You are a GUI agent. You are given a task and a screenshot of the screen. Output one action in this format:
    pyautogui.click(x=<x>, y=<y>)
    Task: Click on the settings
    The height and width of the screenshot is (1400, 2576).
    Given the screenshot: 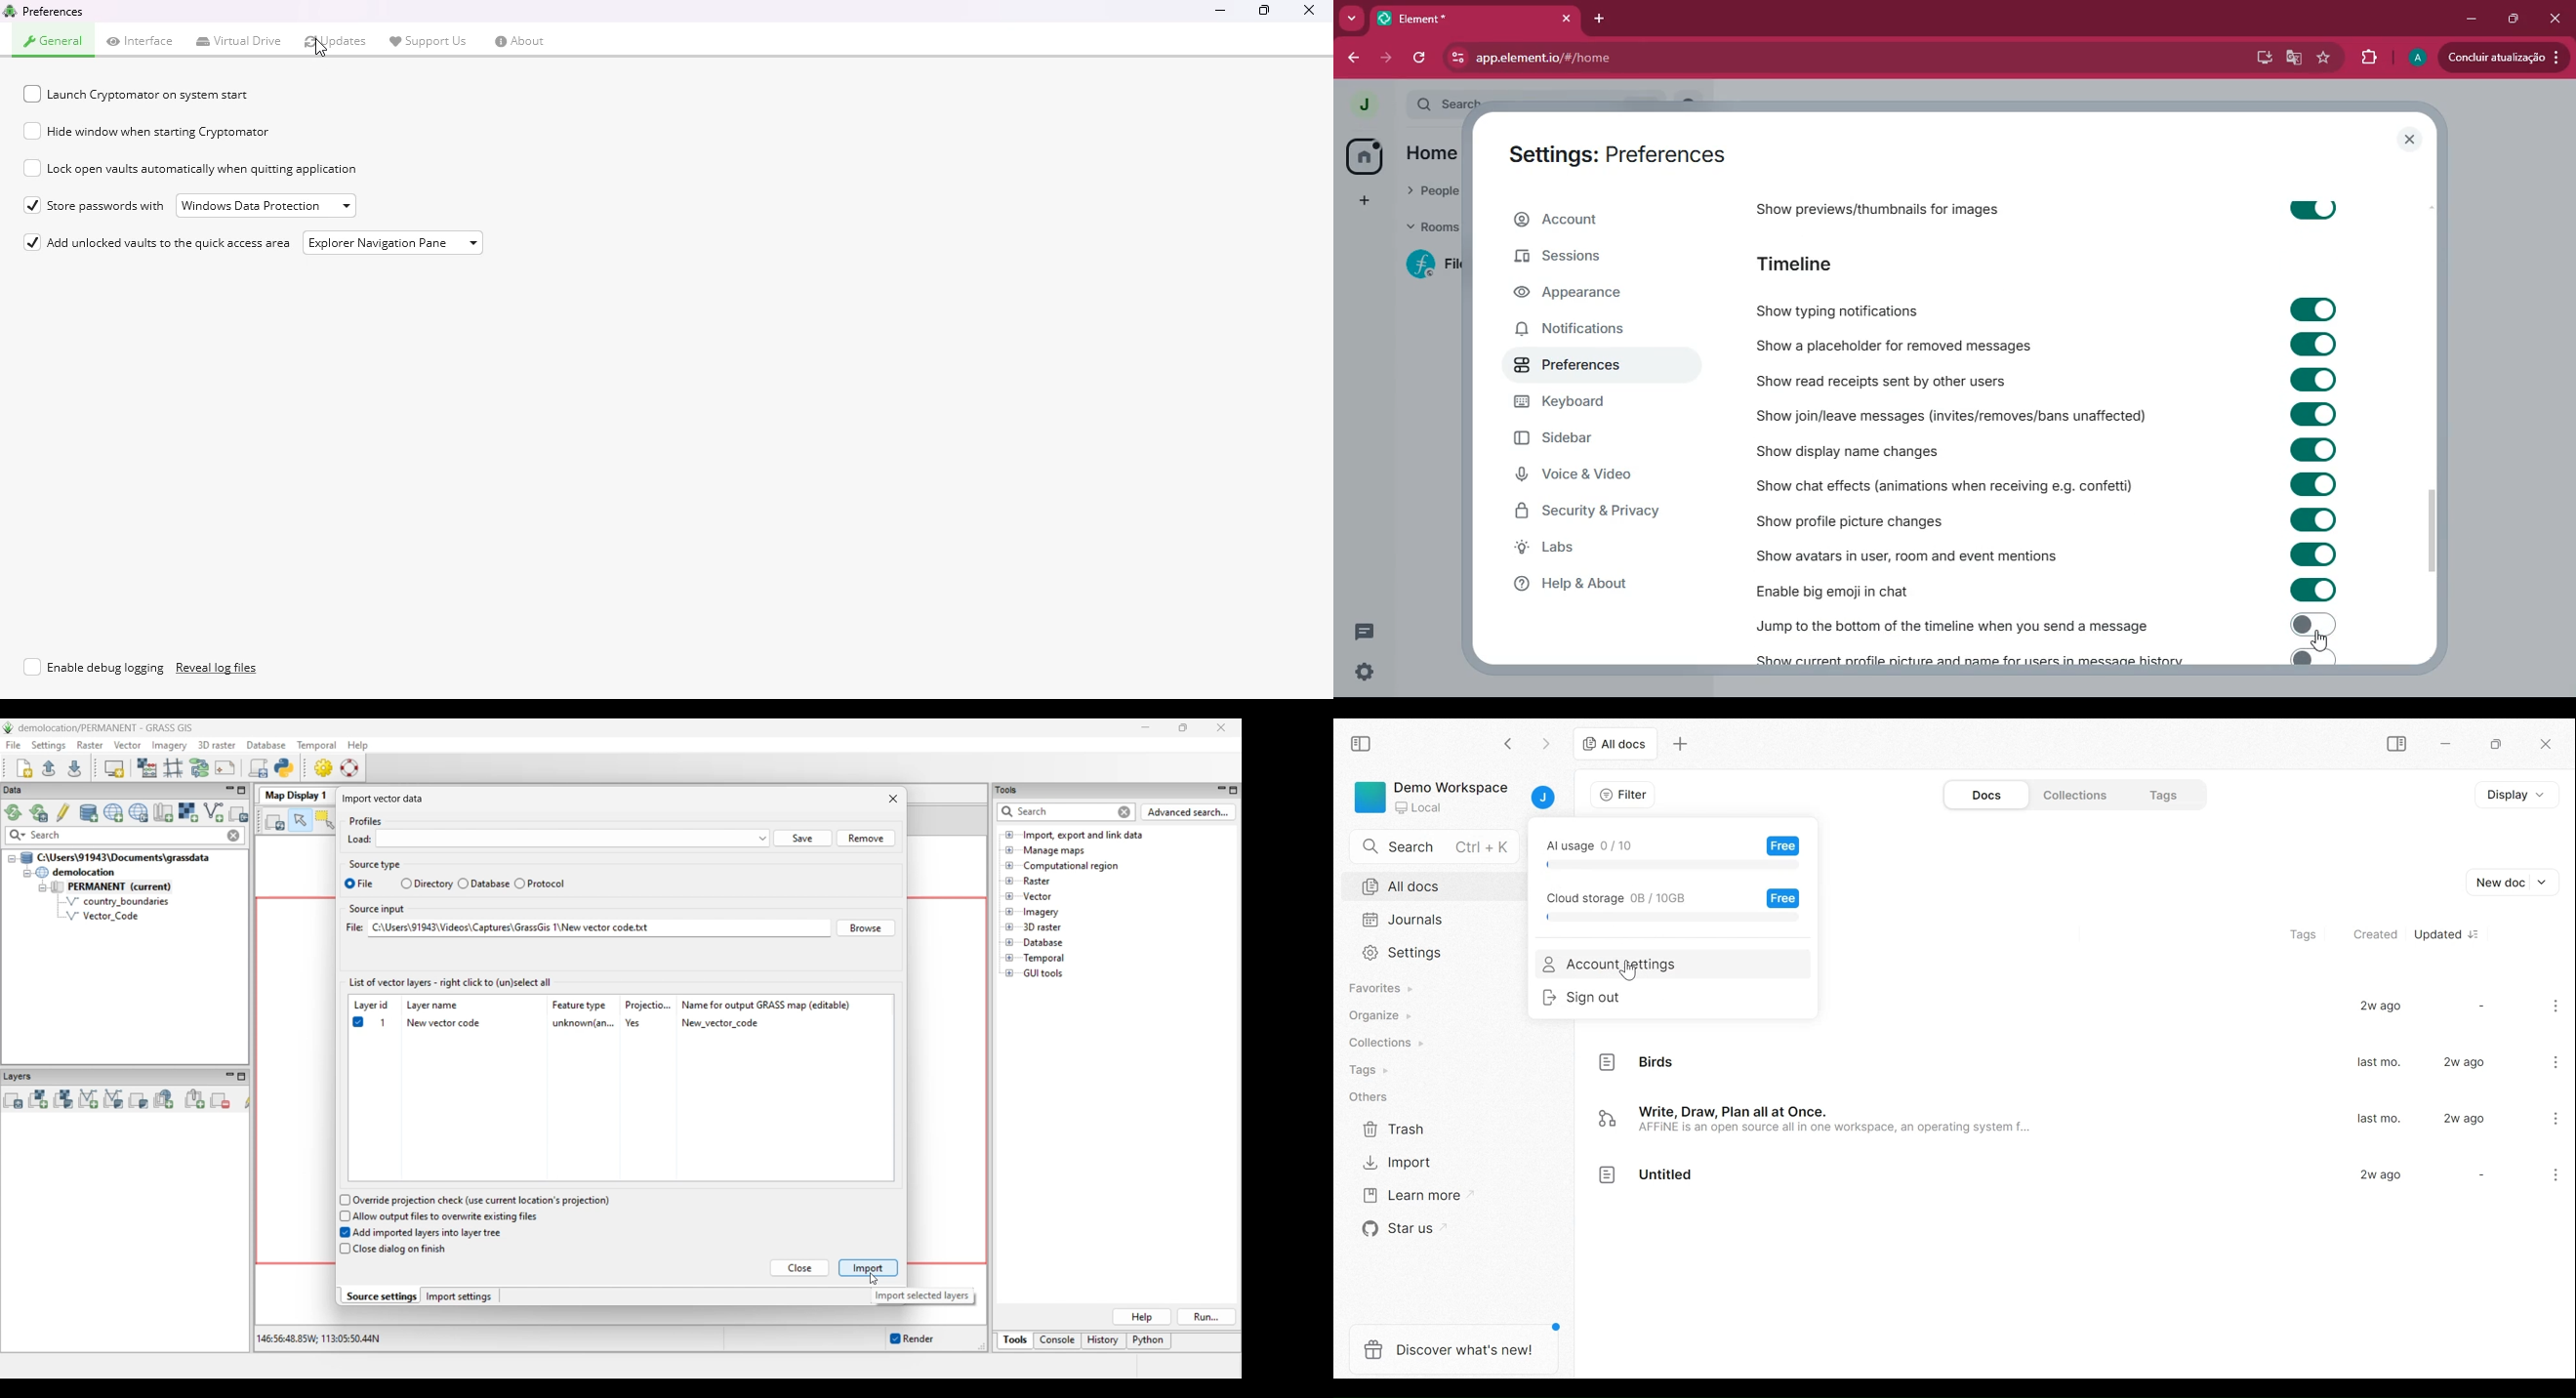 What is the action you would take?
    pyautogui.click(x=1367, y=673)
    